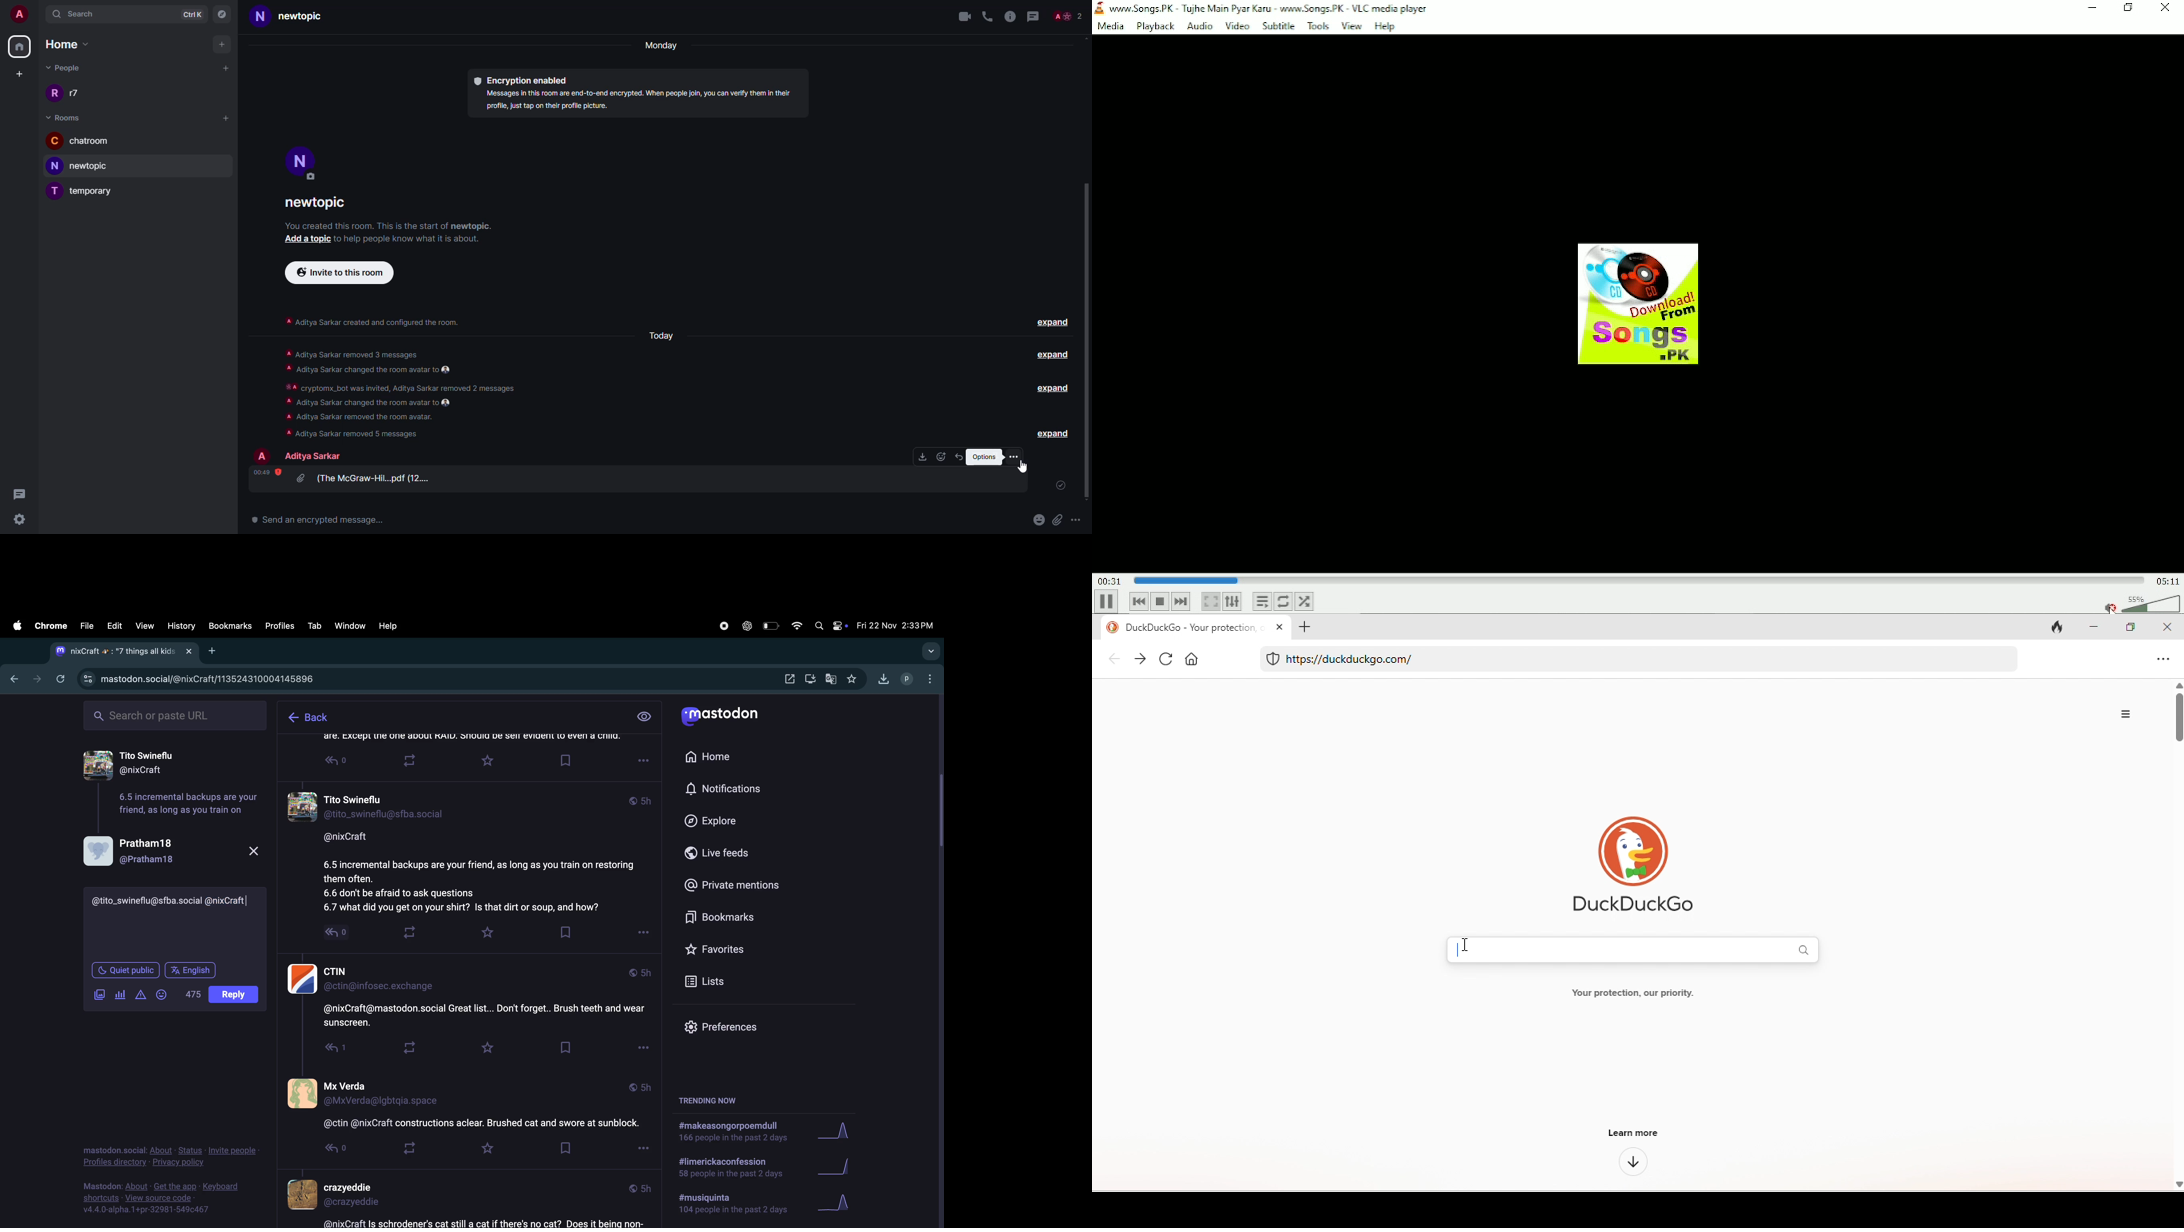 The image size is (2184, 1232). What do you see at coordinates (1351, 26) in the screenshot?
I see `View` at bounding box center [1351, 26].